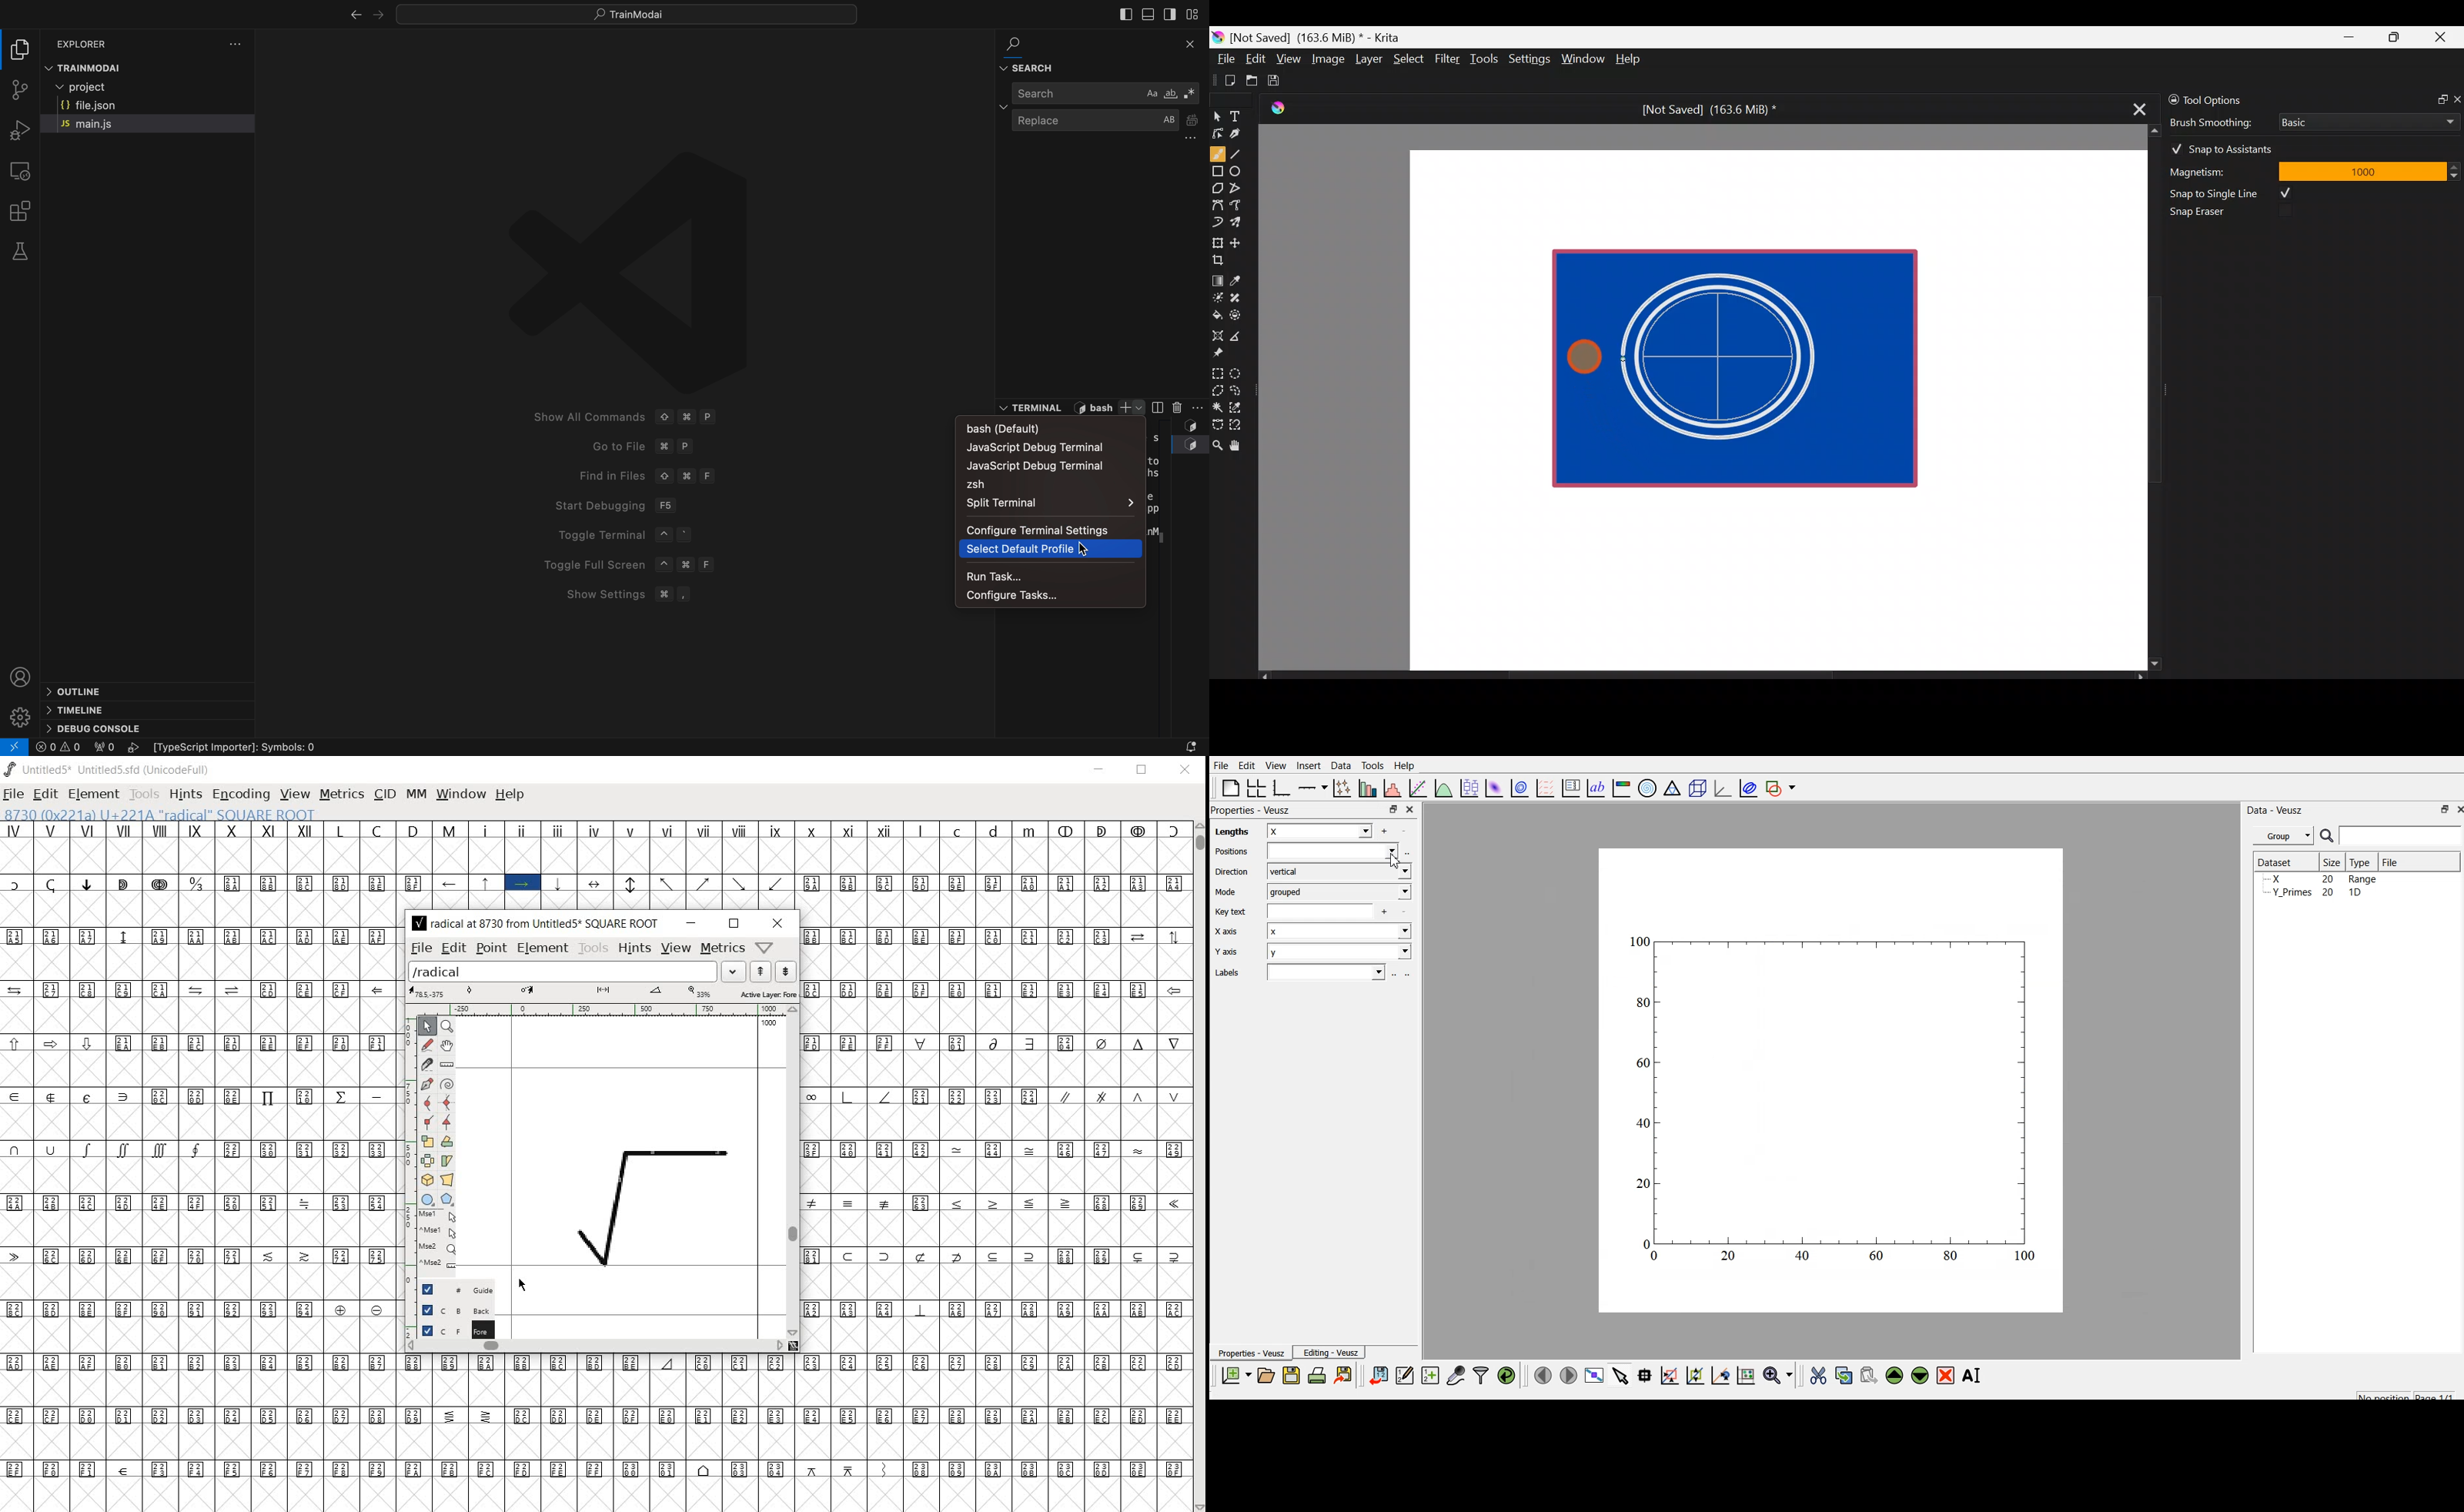 The image size is (2464, 1512). What do you see at coordinates (1217, 424) in the screenshot?
I see `Bezier curve selection tool` at bounding box center [1217, 424].